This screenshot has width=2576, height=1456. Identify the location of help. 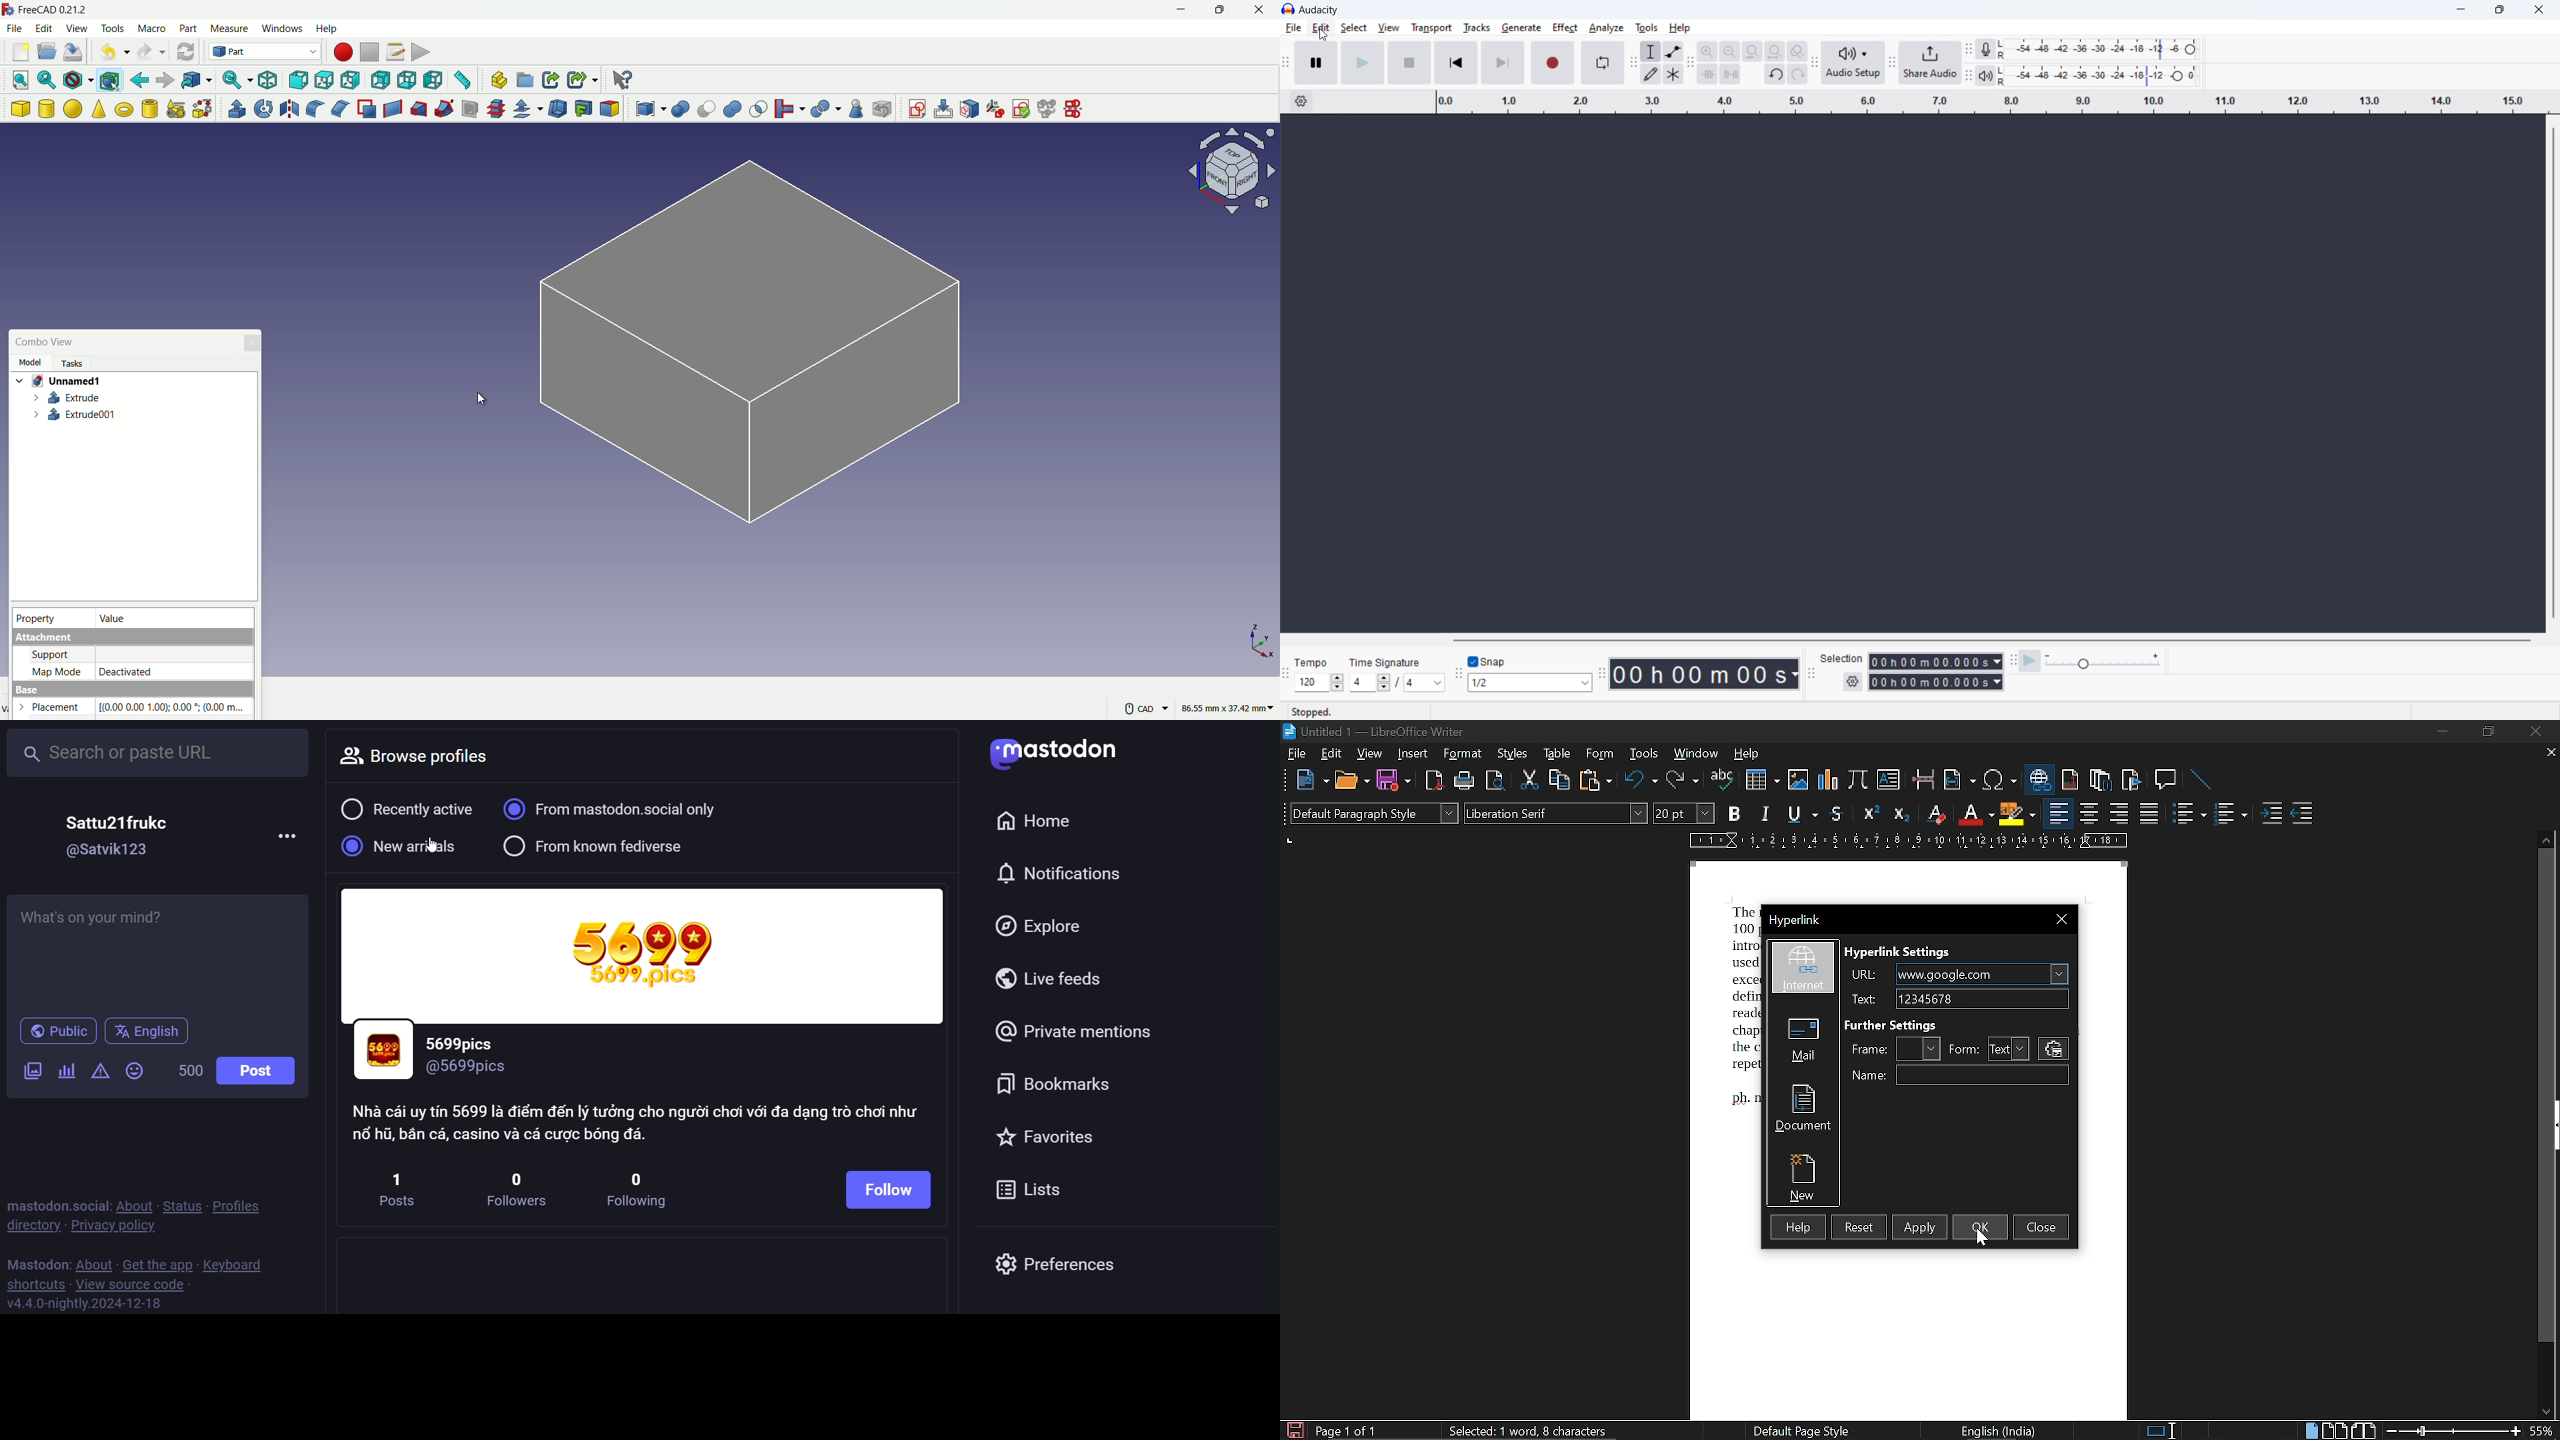
(328, 28).